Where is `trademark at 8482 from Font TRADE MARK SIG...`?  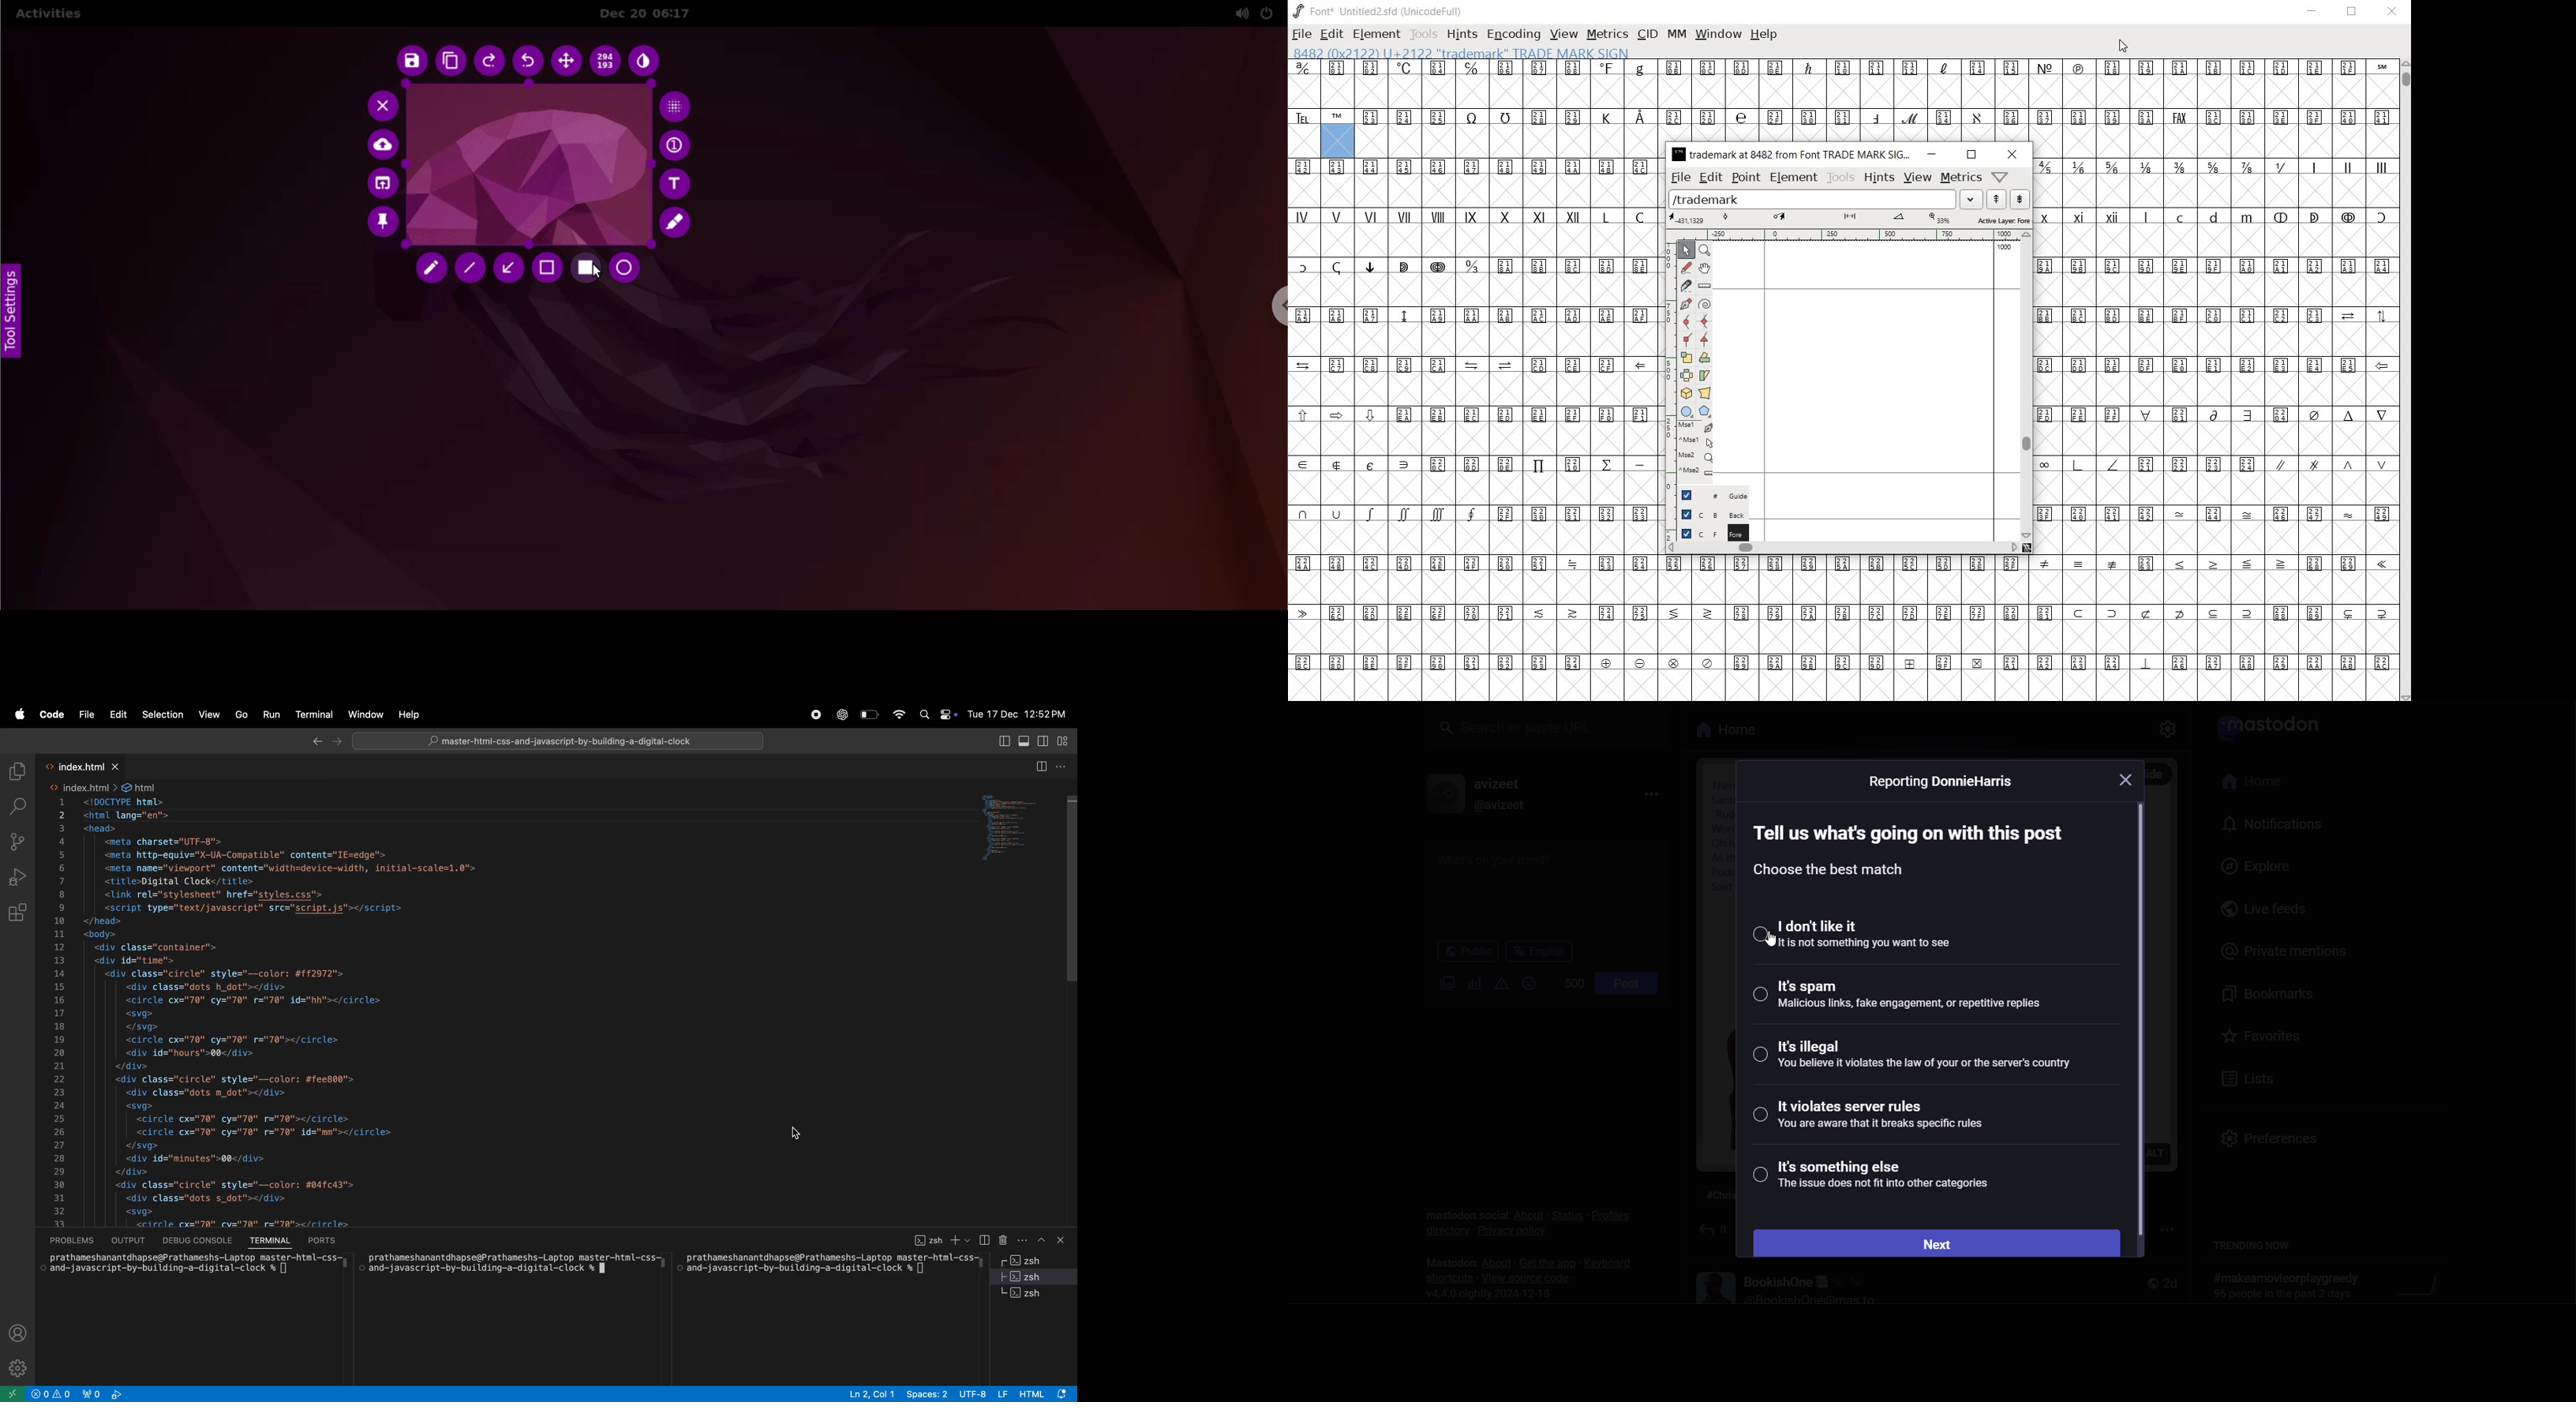 trademark at 8482 from Font TRADE MARK SIG... is located at coordinates (1792, 155).